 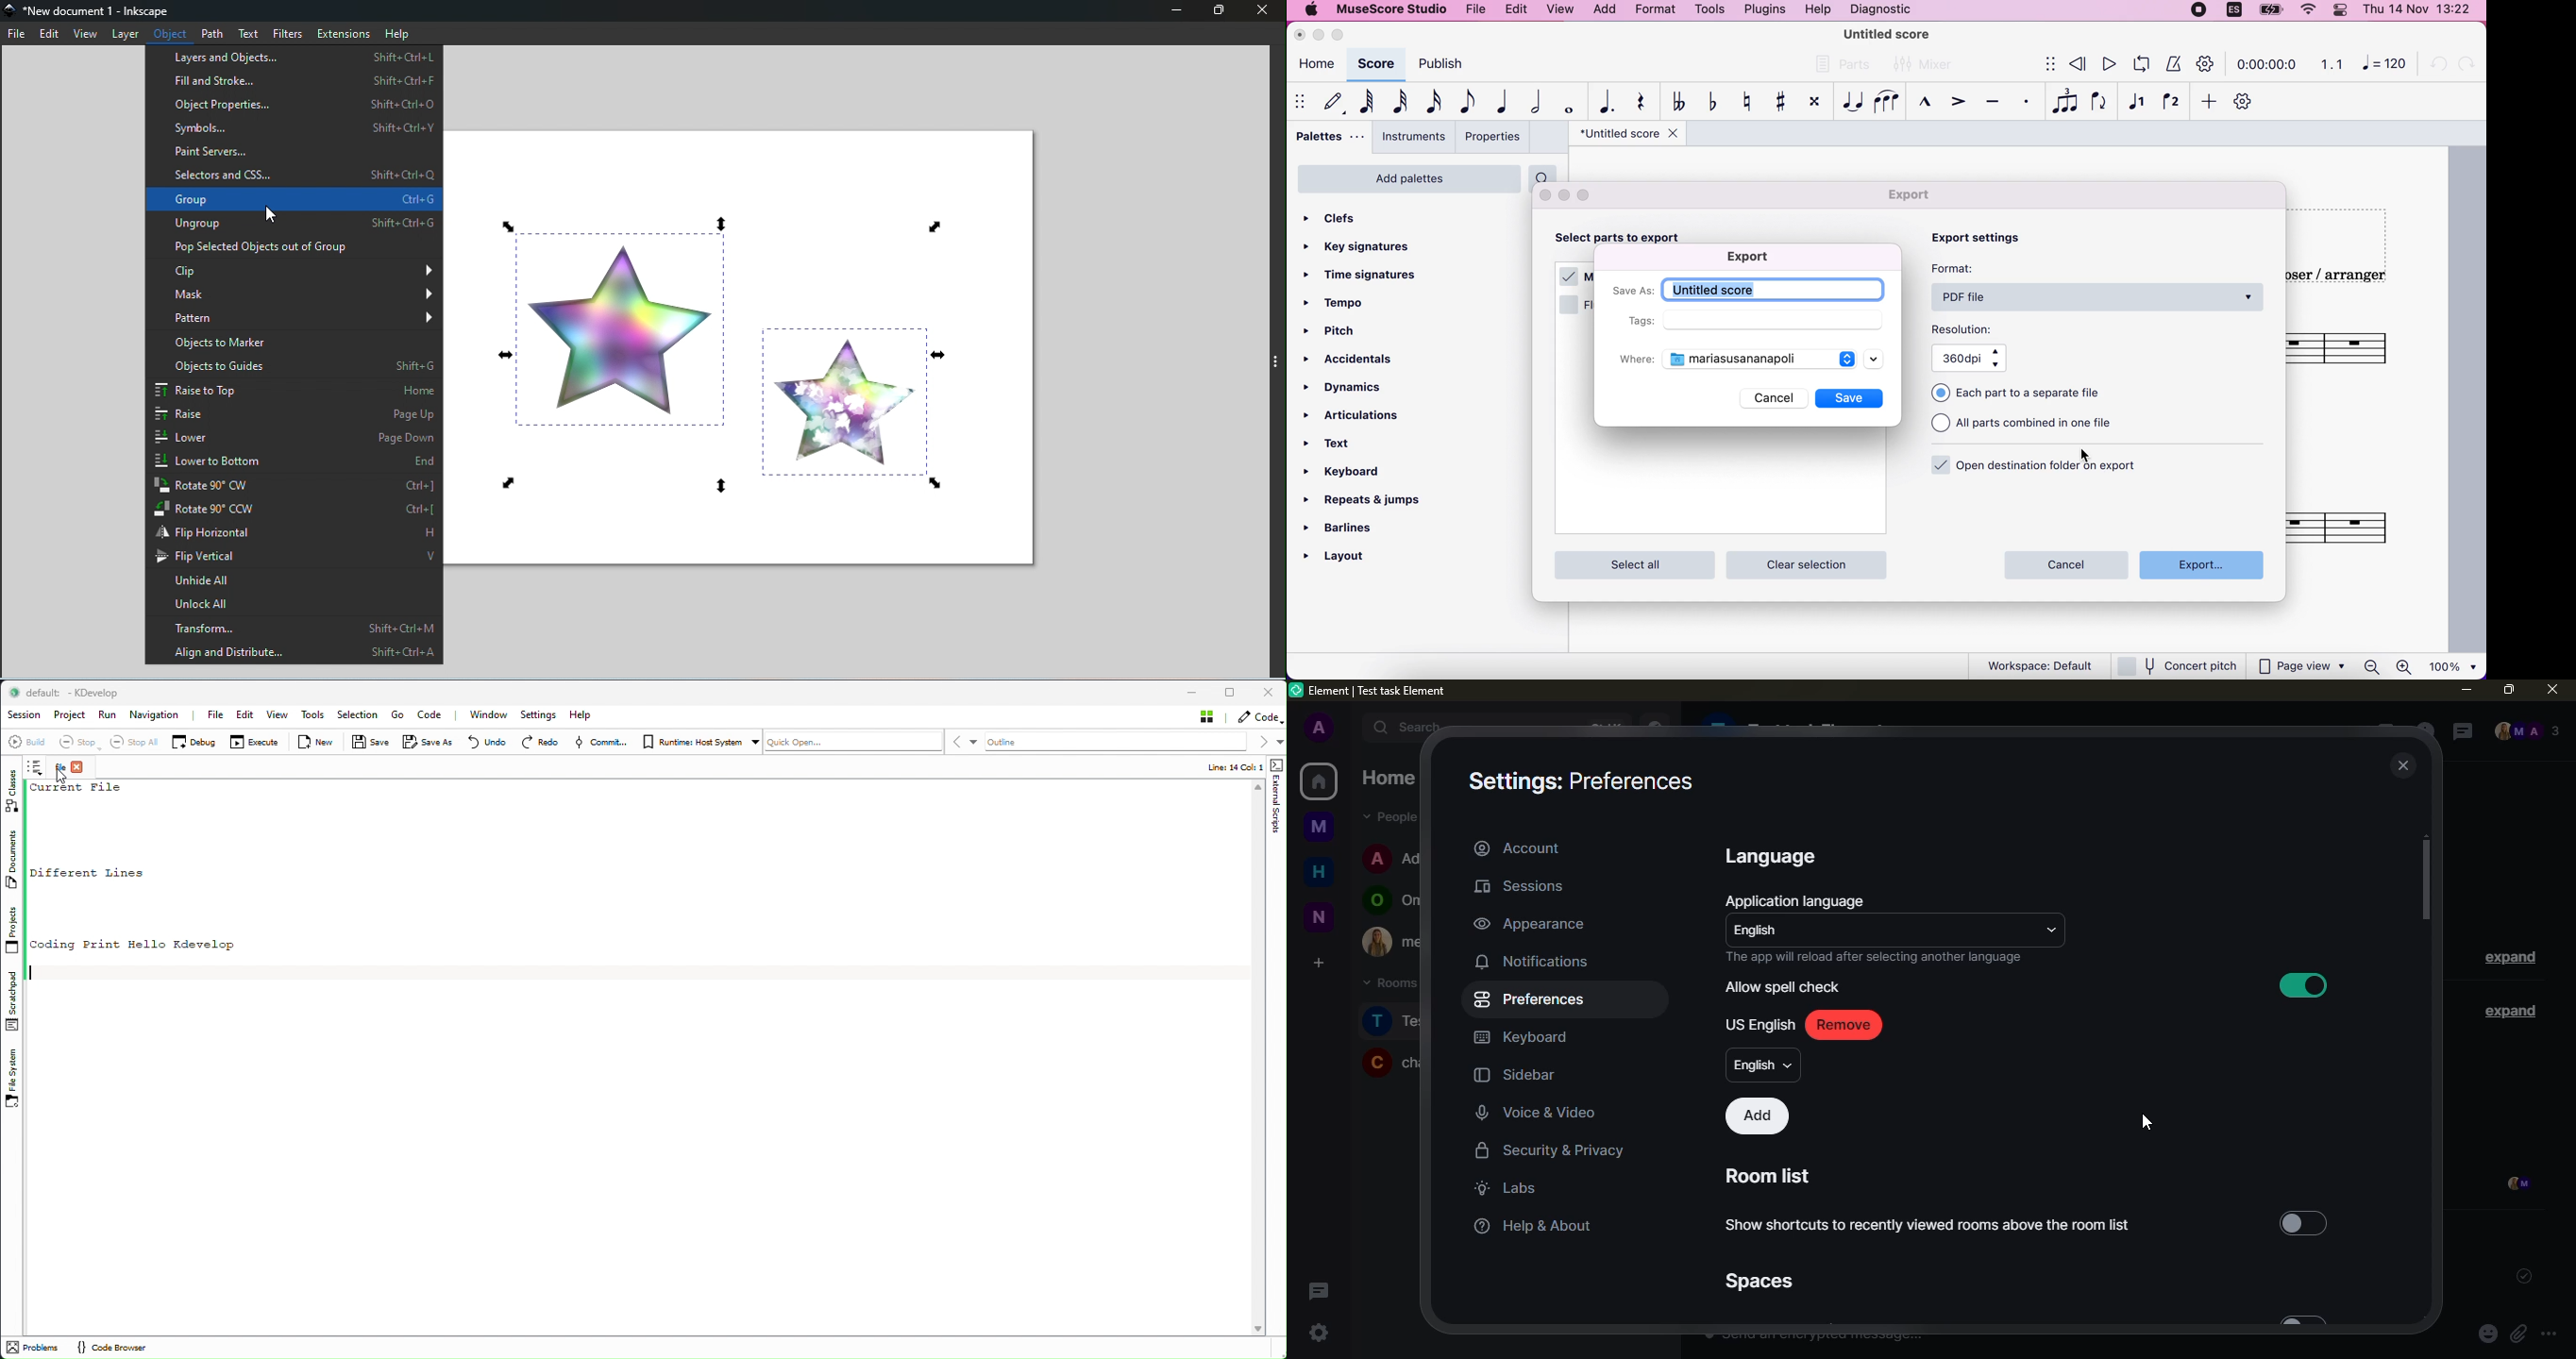 What do you see at coordinates (1849, 1026) in the screenshot?
I see `remove` at bounding box center [1849, 1026].